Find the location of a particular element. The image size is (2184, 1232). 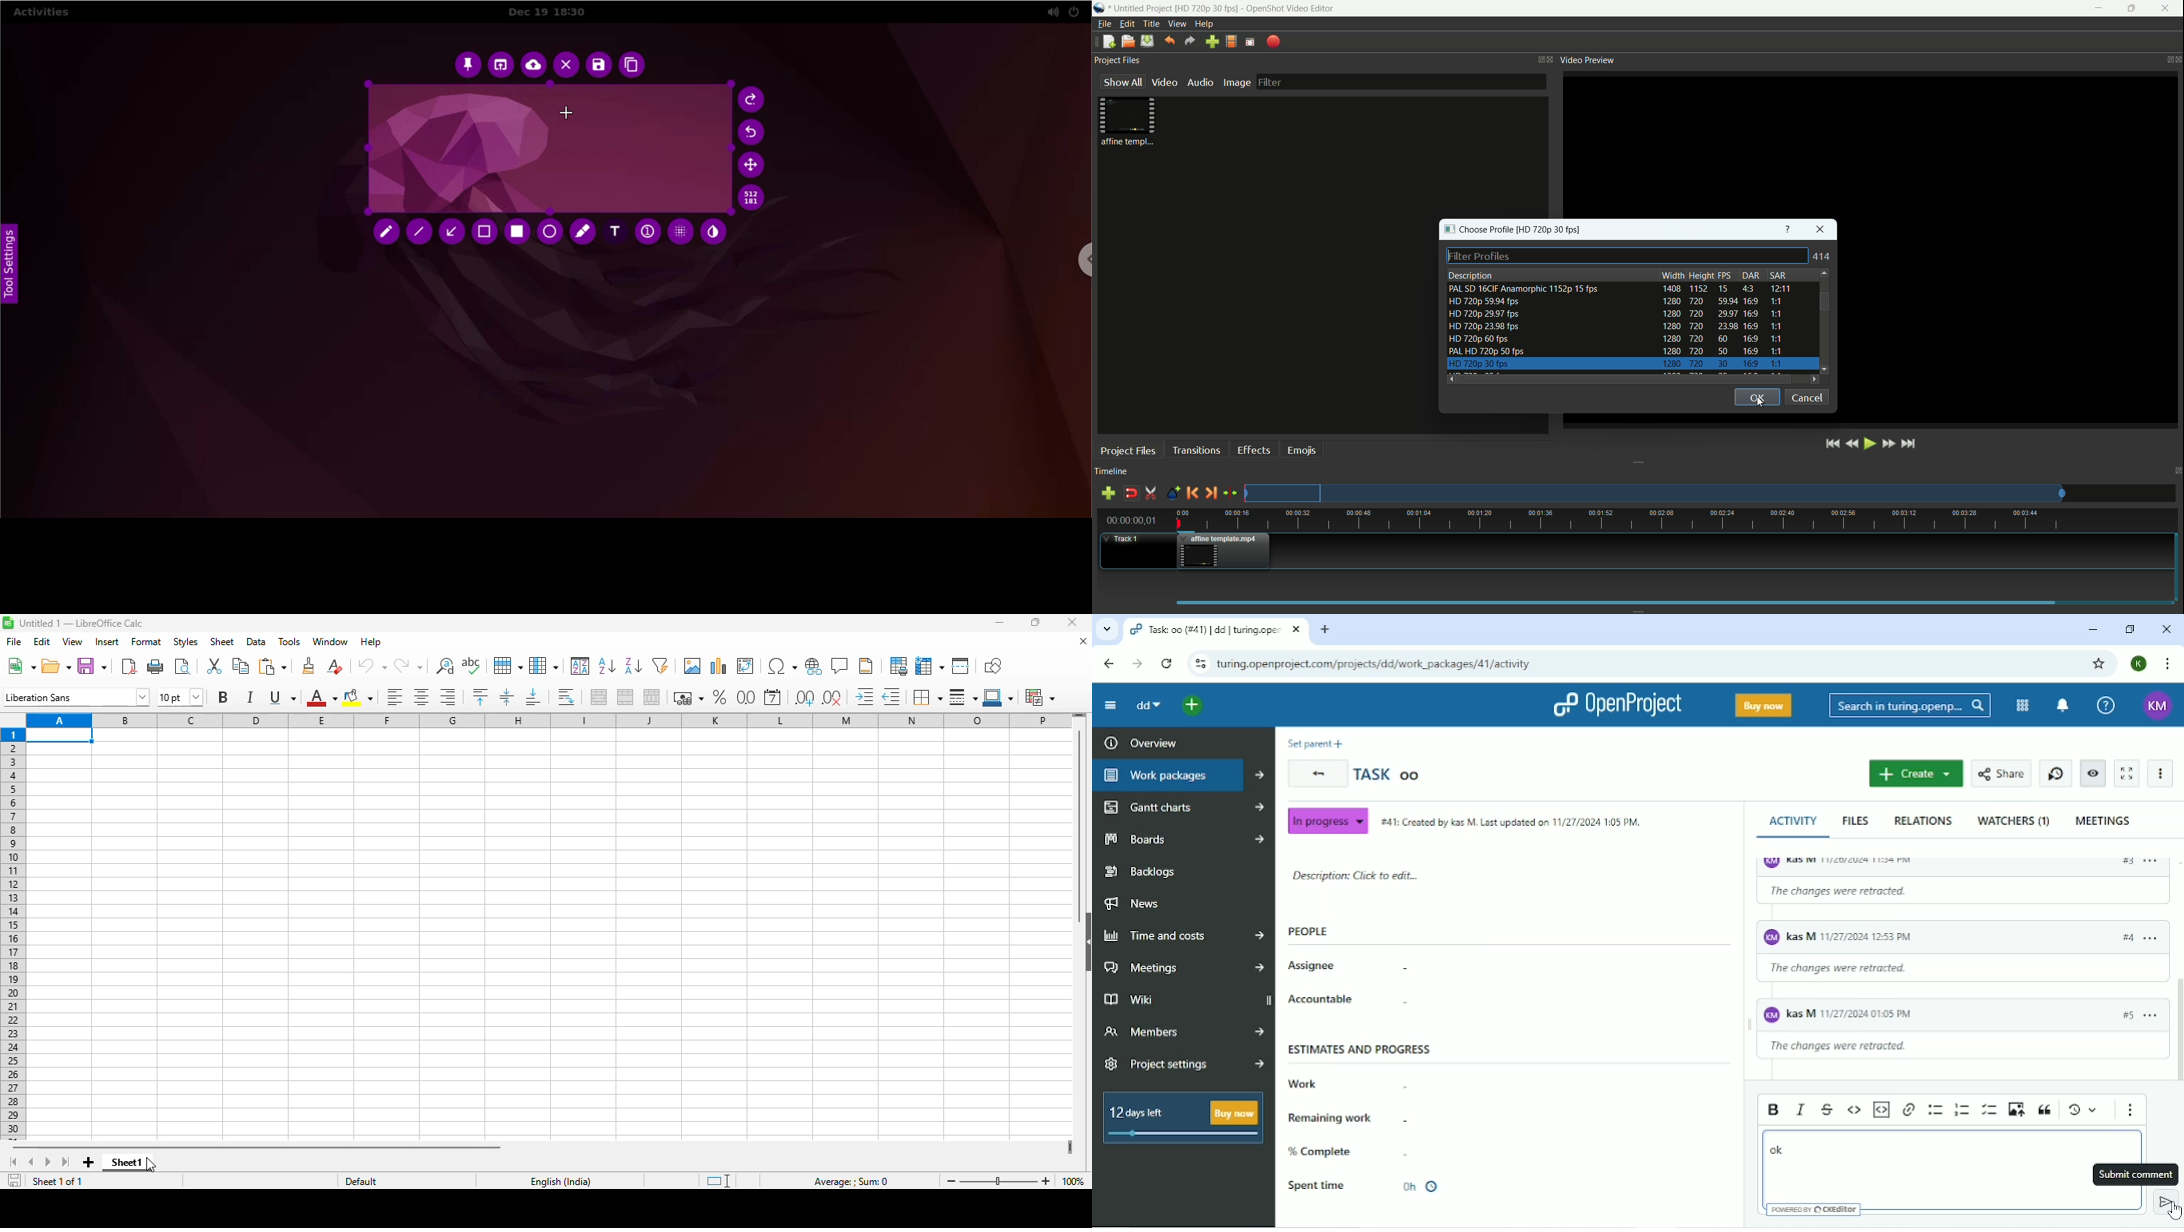

Customize and control google chrome is located at coordinates (2168, 665).